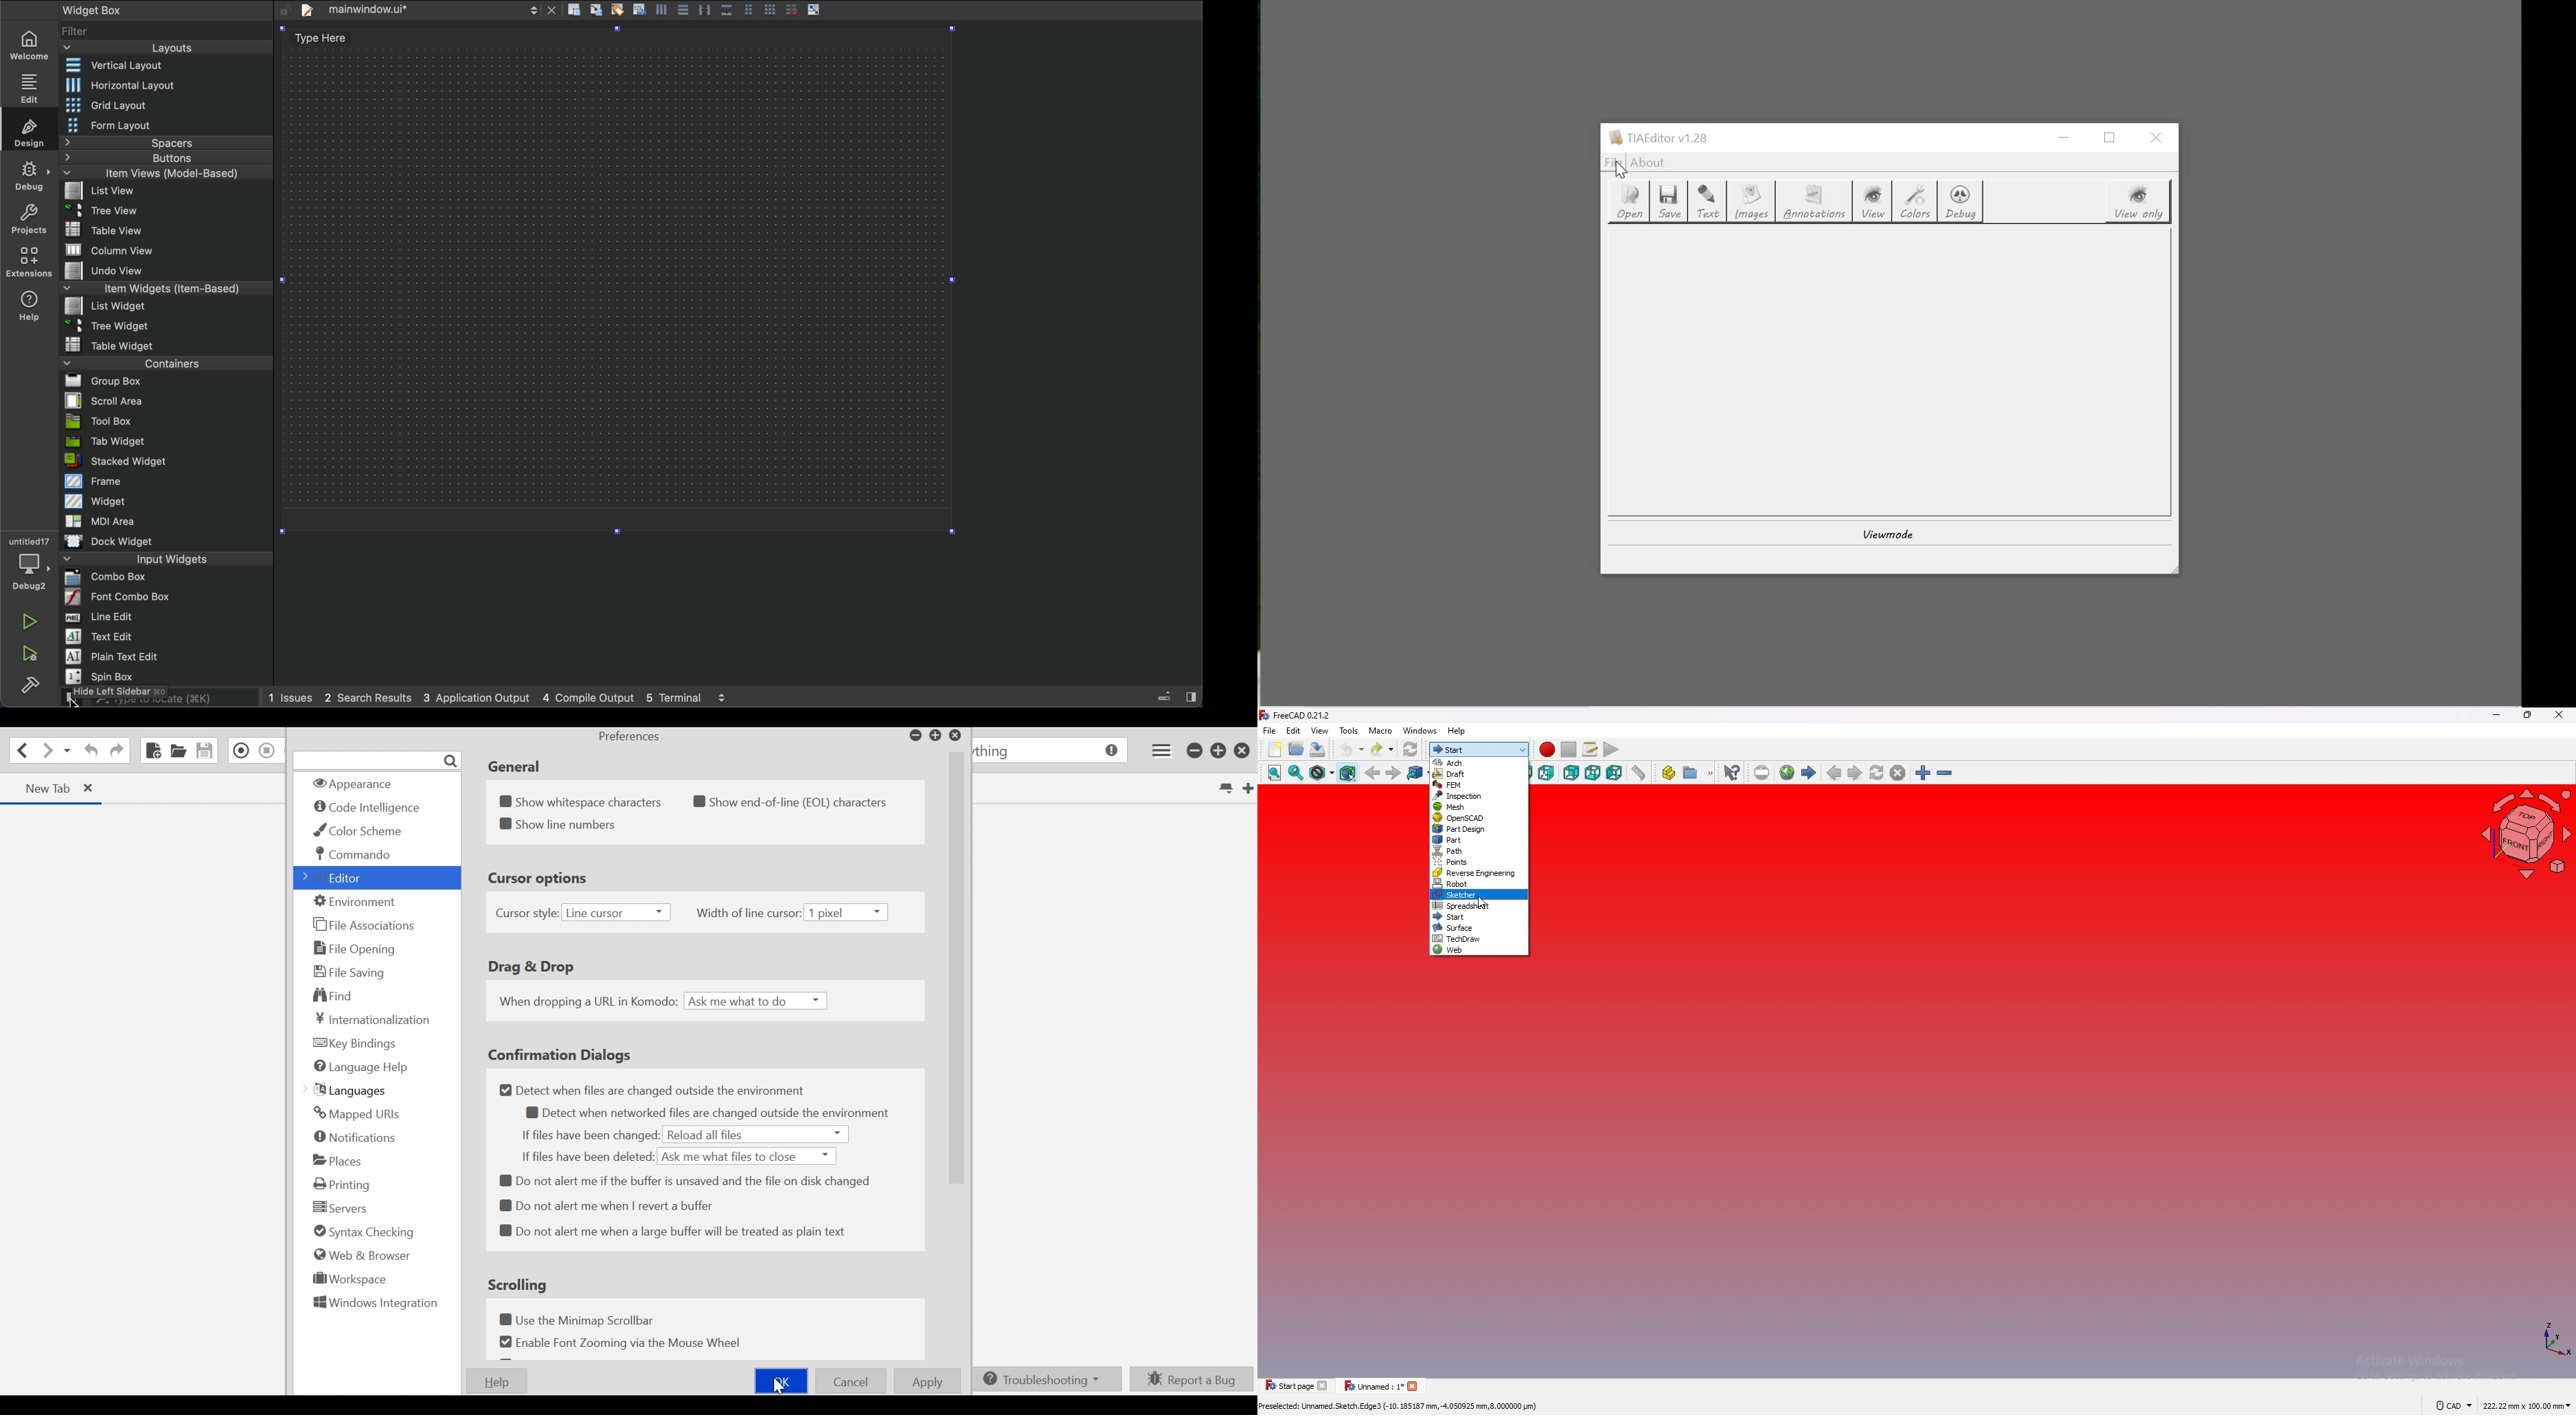 This screenshot has height=1428, width=2576. I want to click on mesh, so click(1479, 806).